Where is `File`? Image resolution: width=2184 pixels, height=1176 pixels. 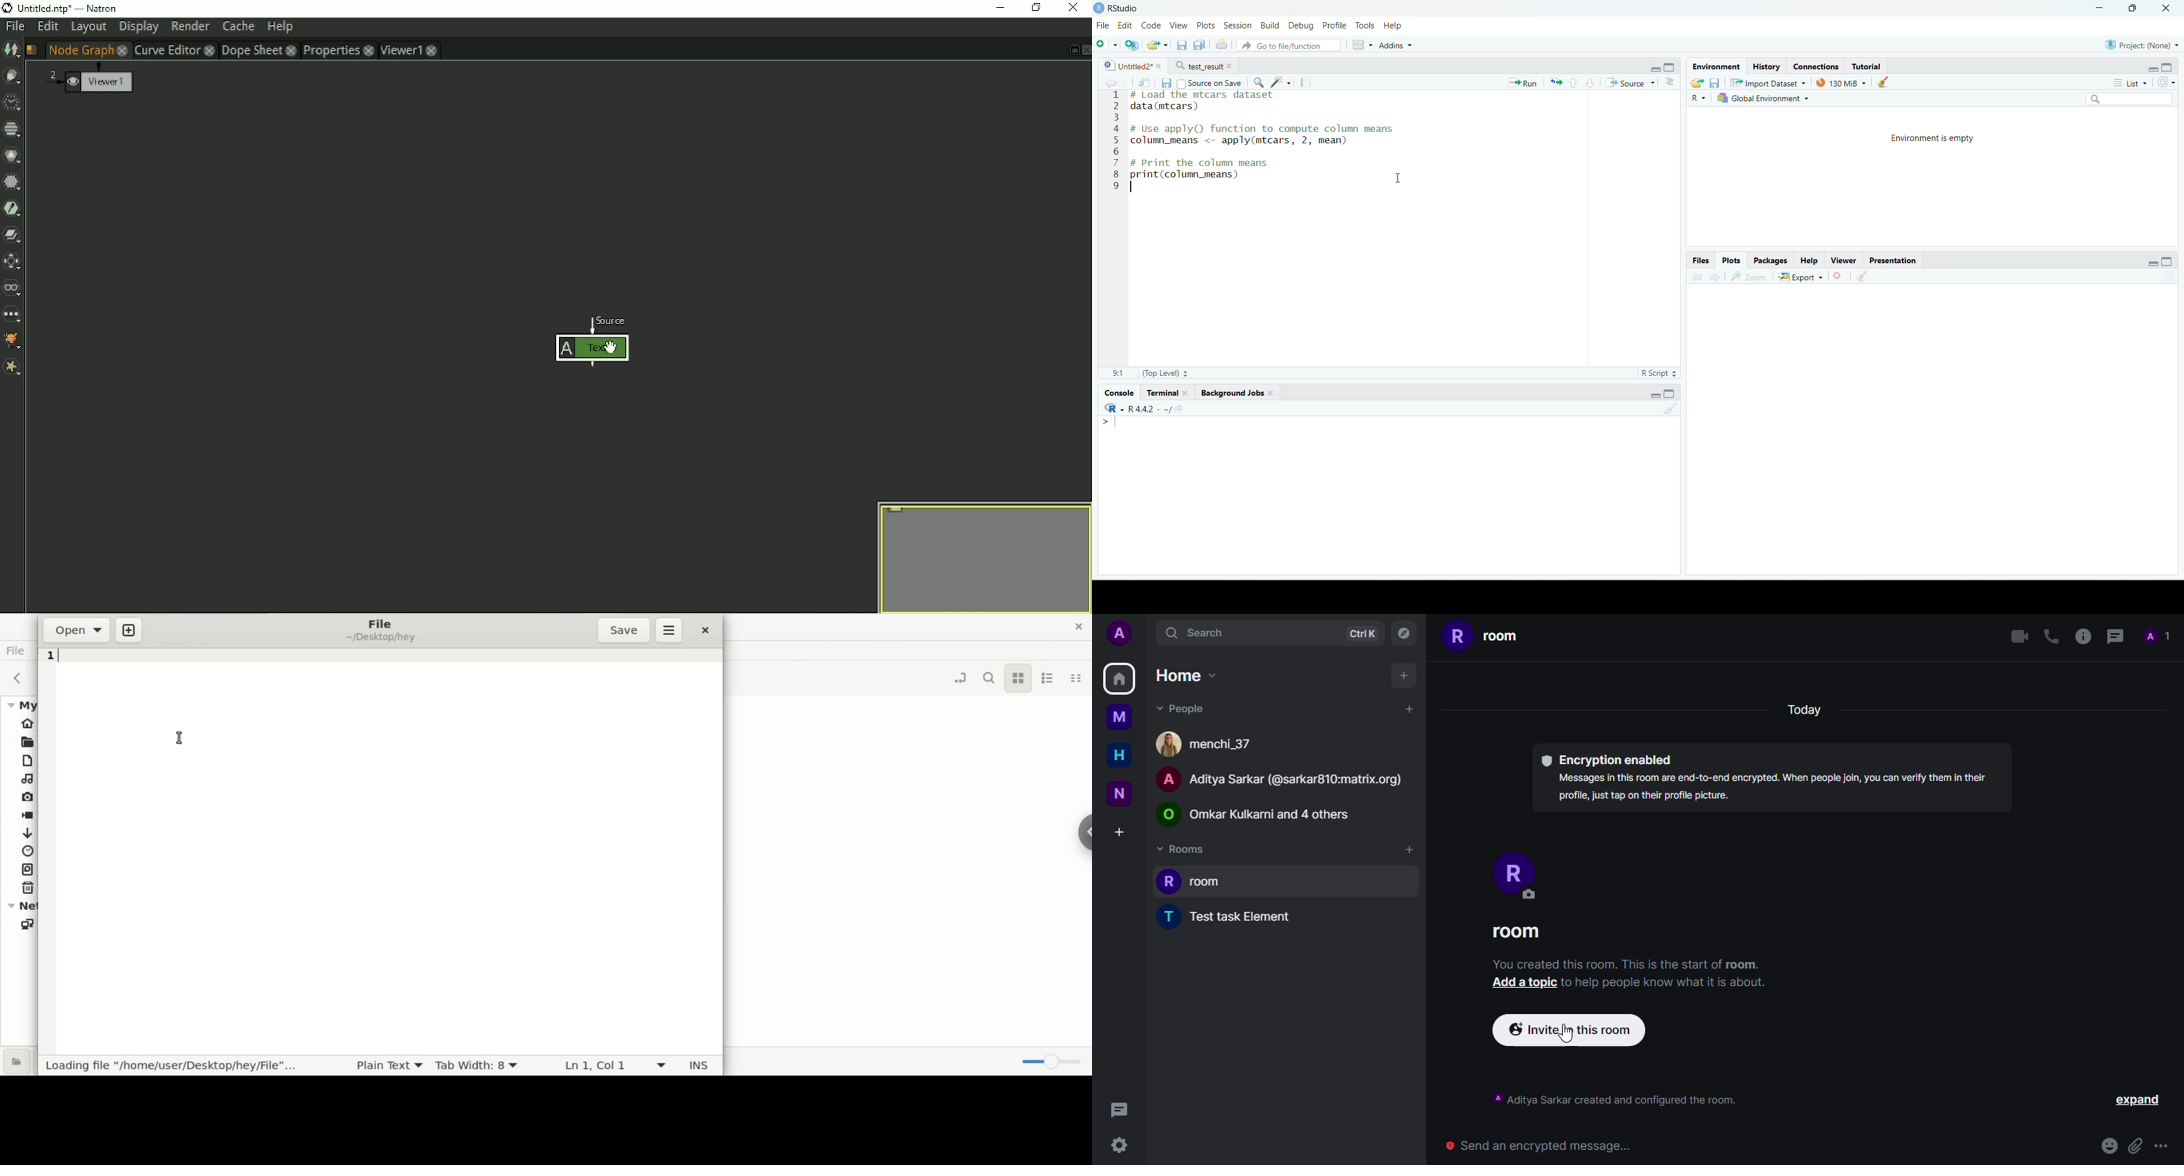 File is located at coordinates (1101, 25).